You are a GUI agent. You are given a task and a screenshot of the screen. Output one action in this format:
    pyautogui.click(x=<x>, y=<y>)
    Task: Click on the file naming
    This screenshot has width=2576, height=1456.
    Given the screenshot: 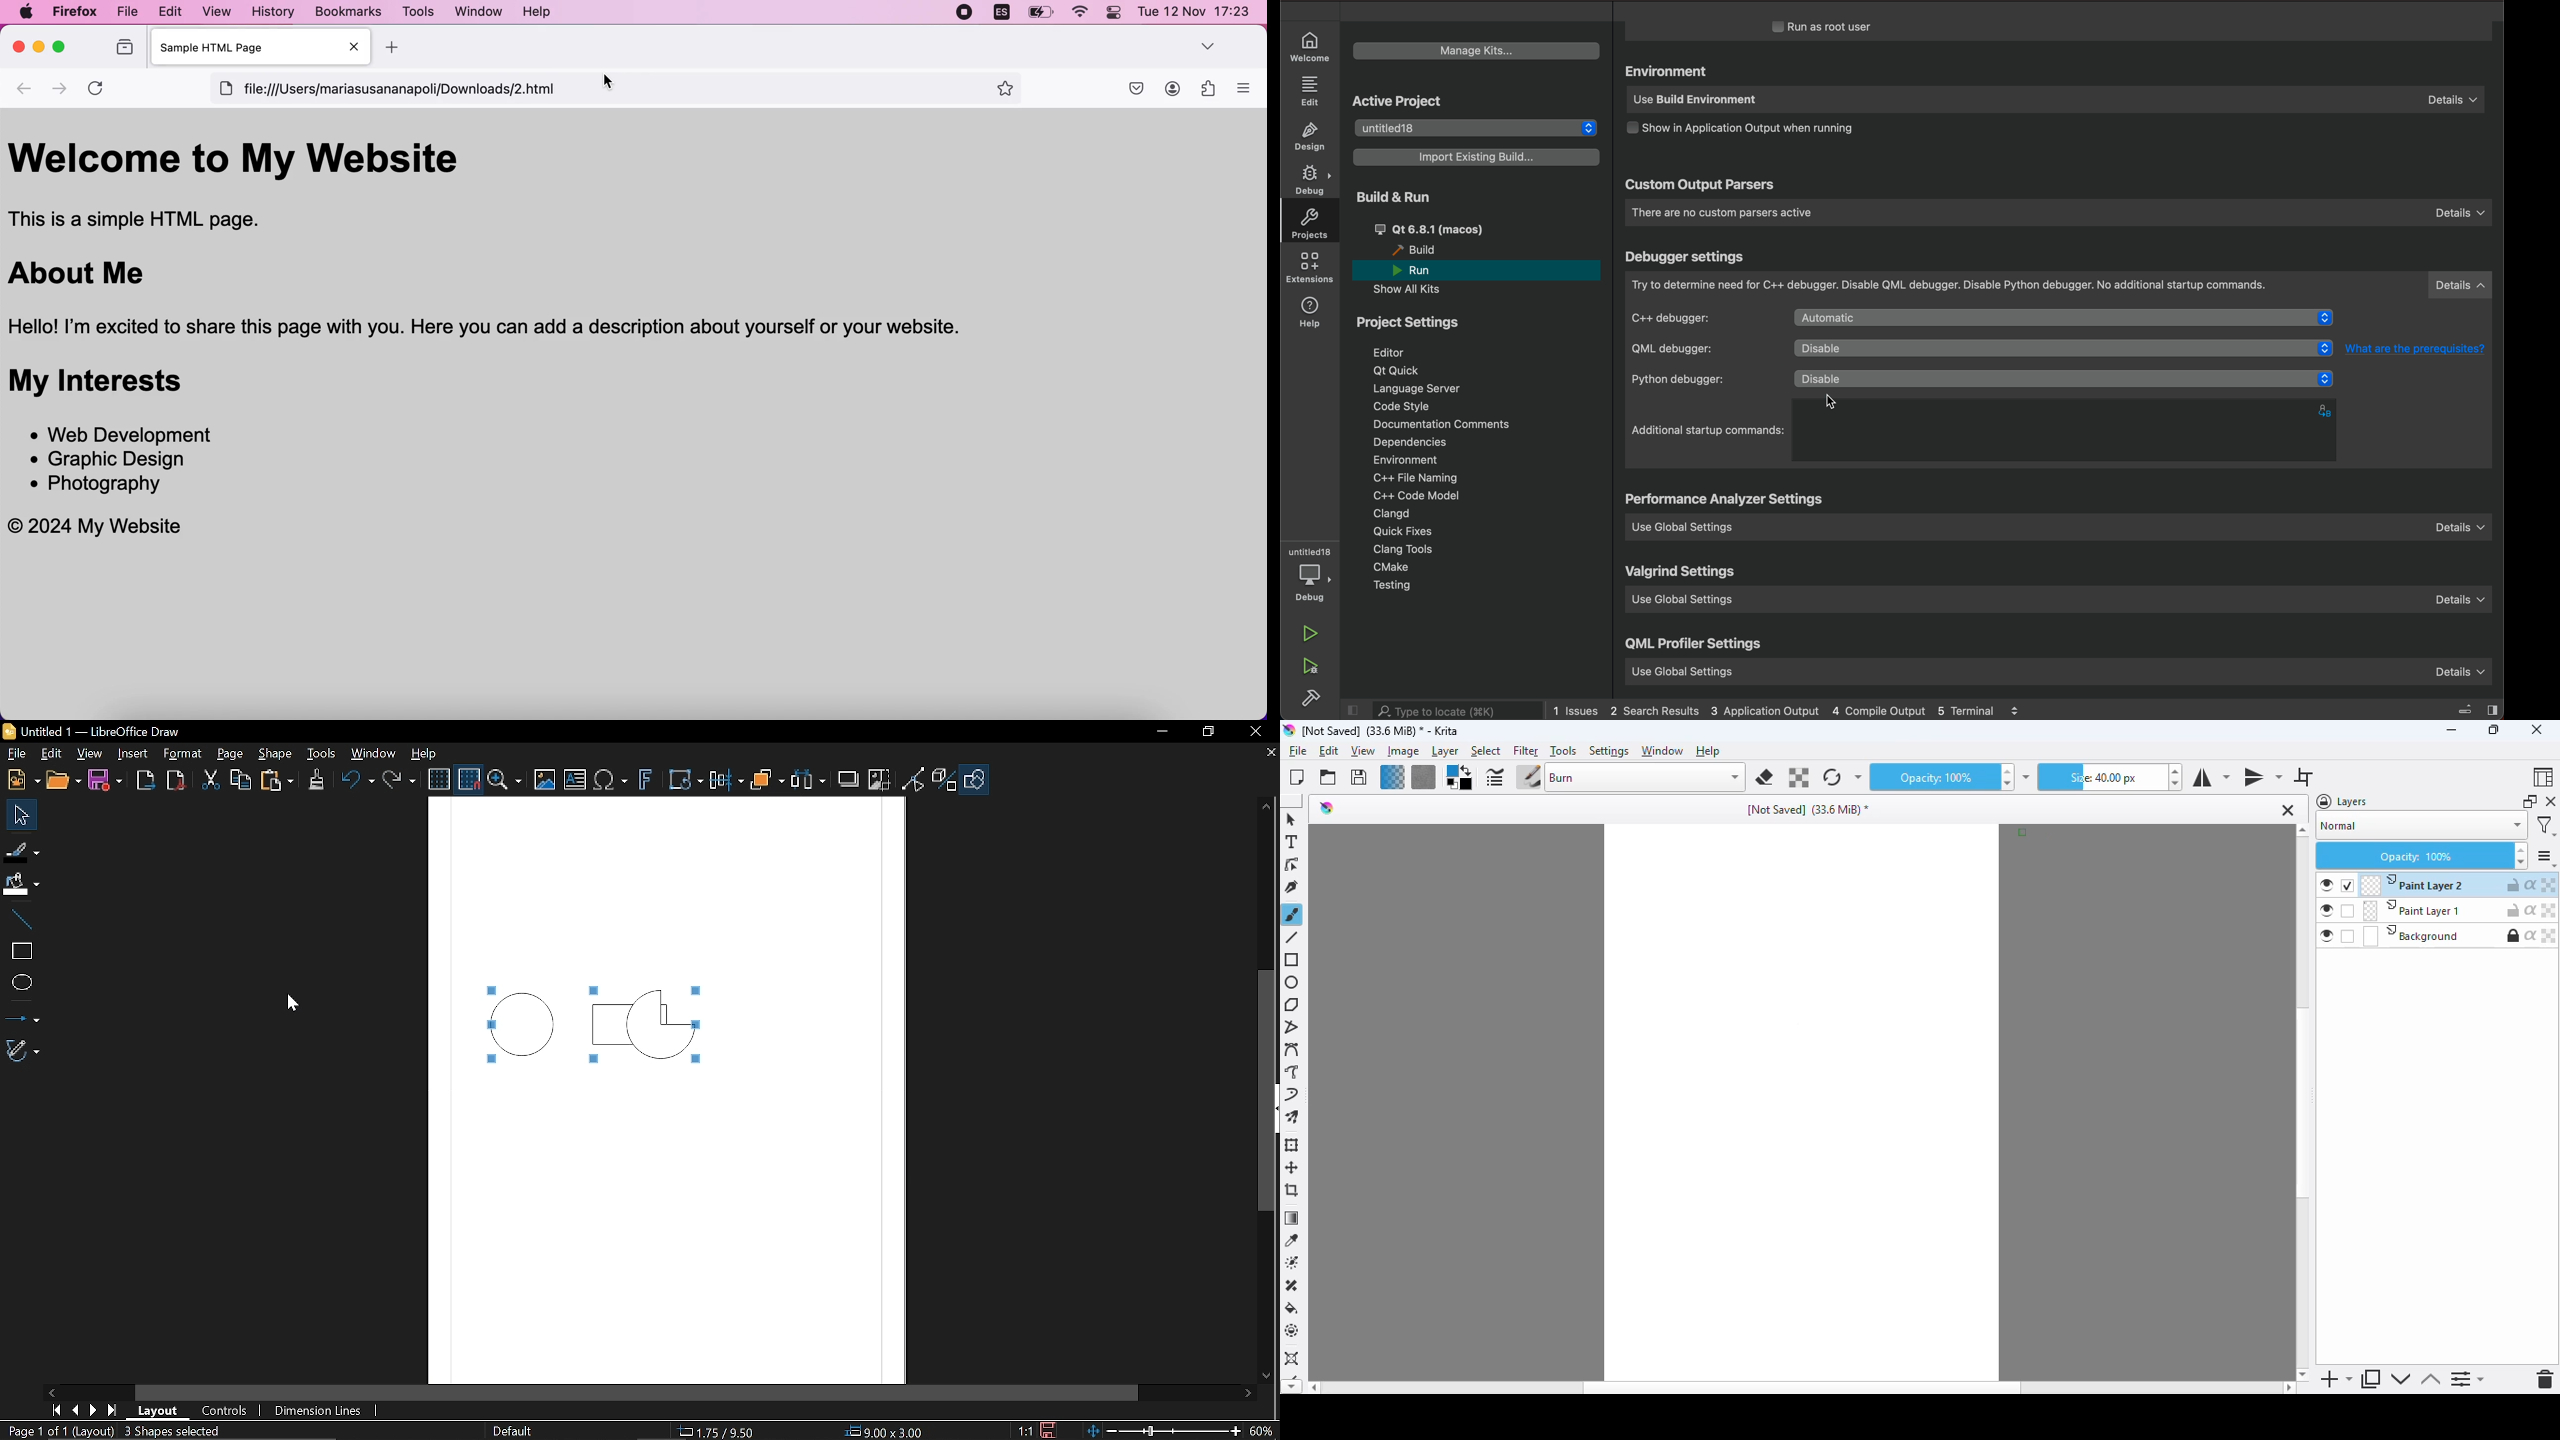 What is the action you would take?
    pyautogui.click(x=1421, y=479)
    